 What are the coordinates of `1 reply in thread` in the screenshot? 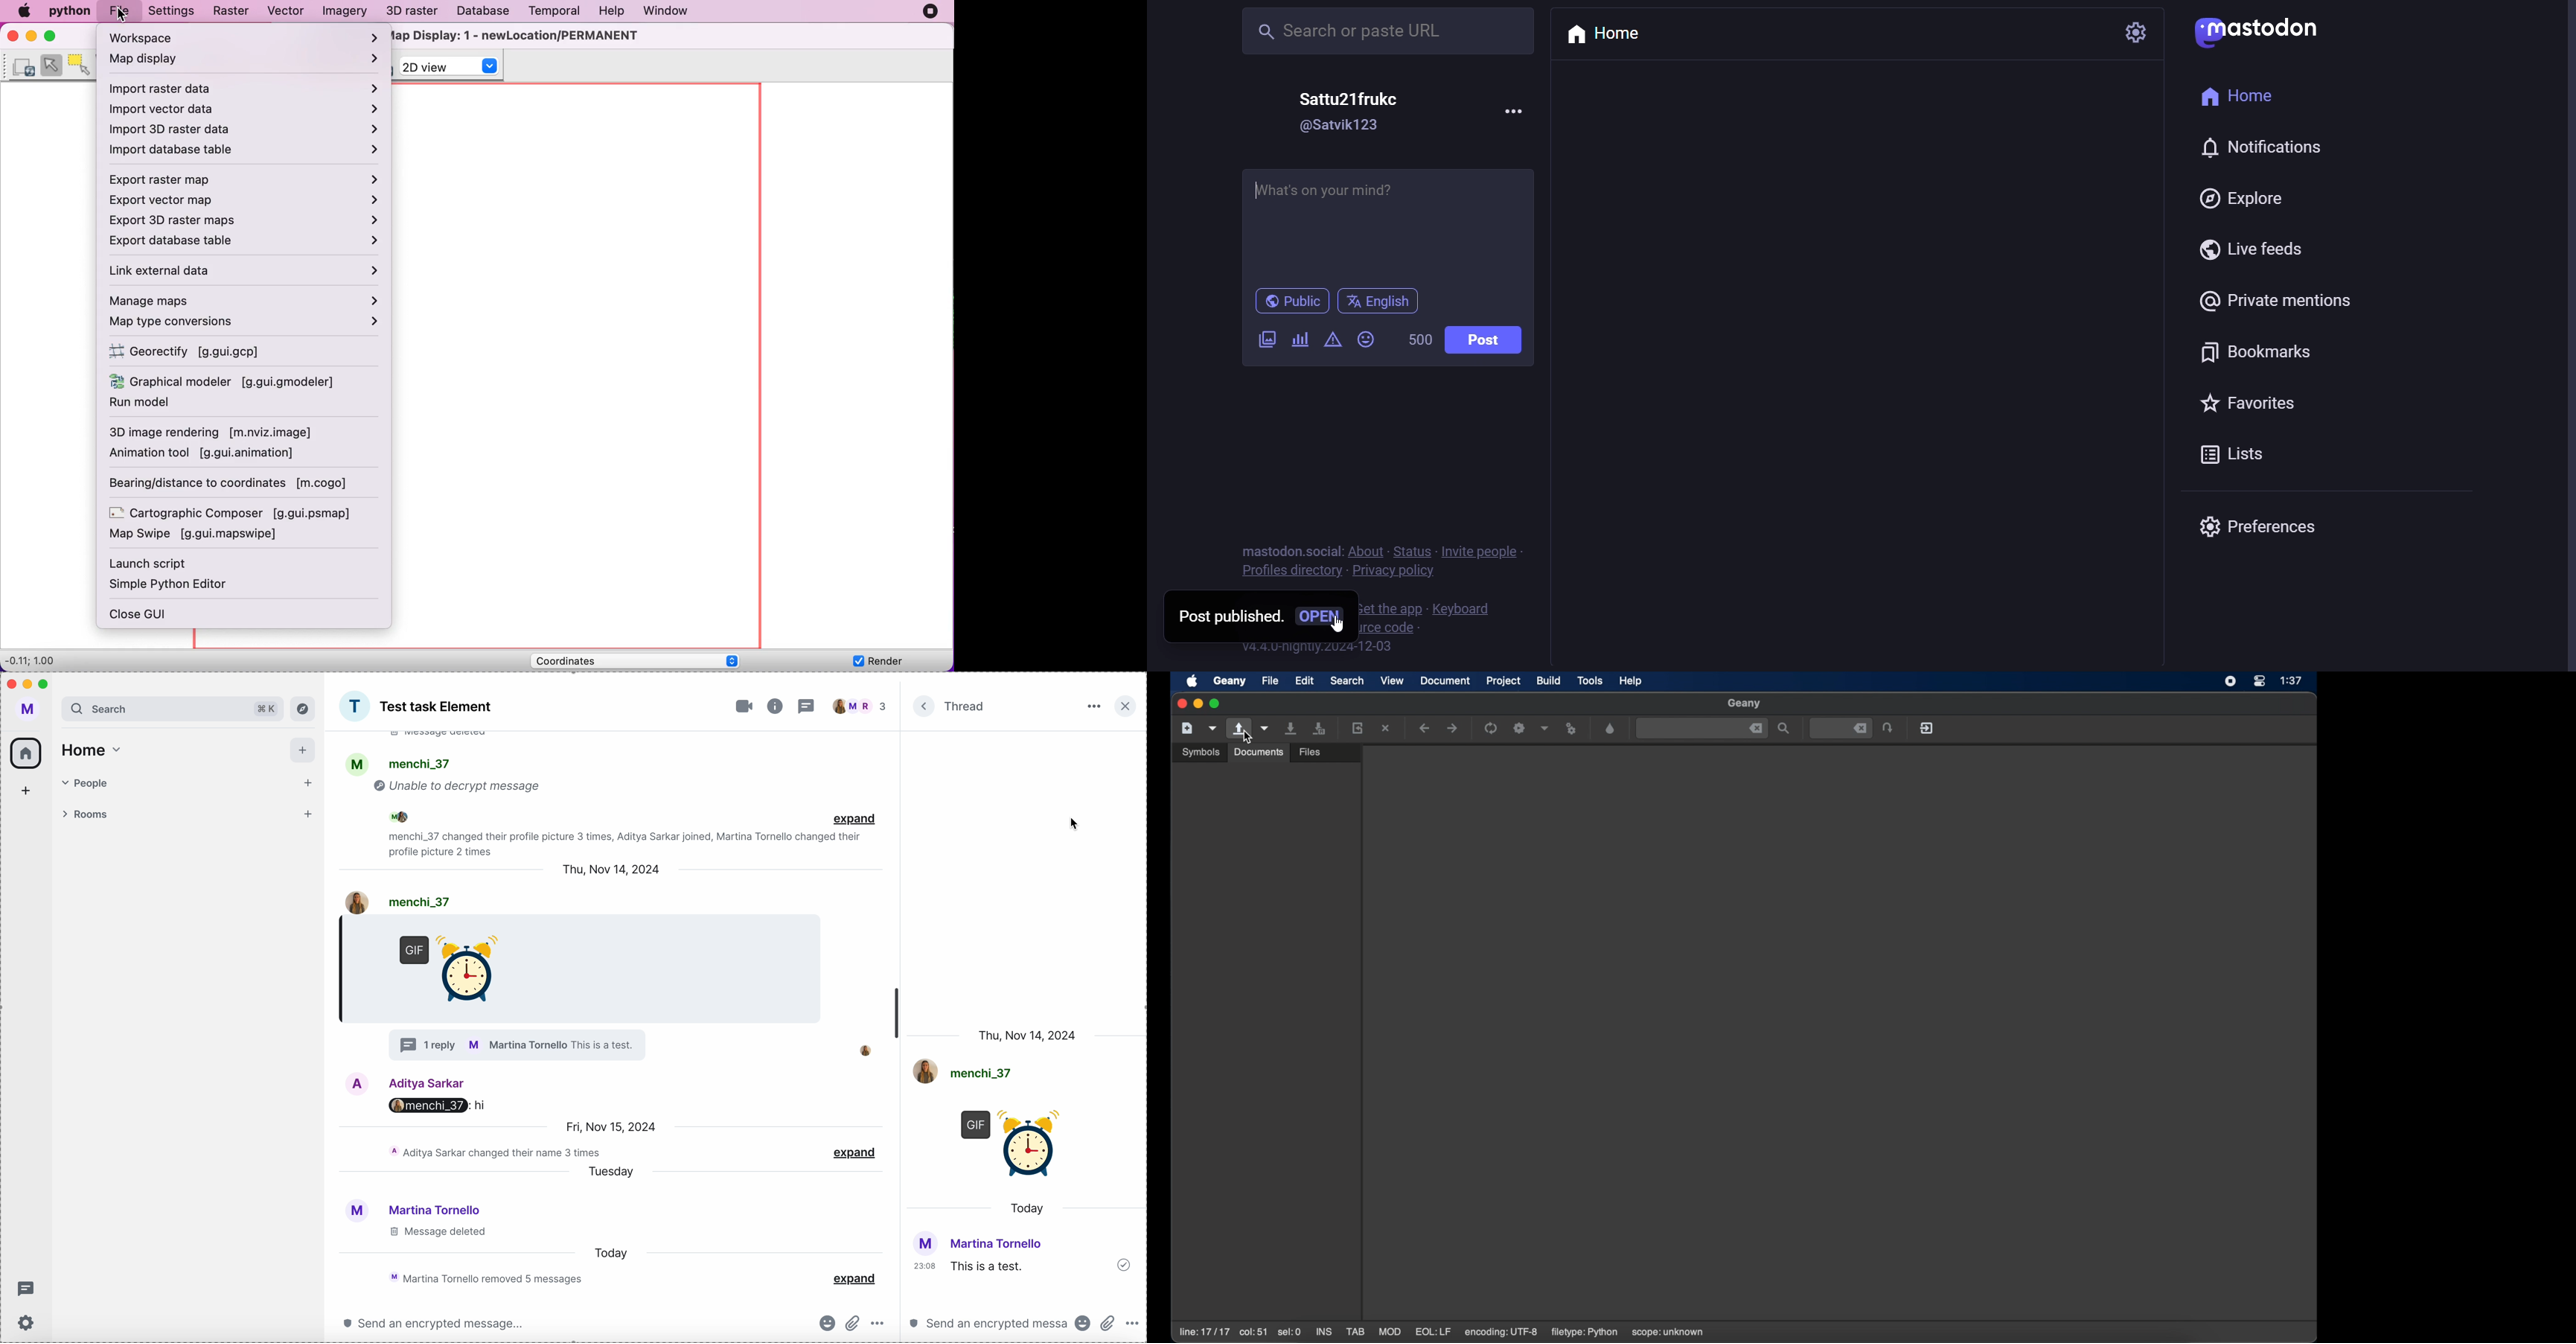 It's located at (515, 1044).